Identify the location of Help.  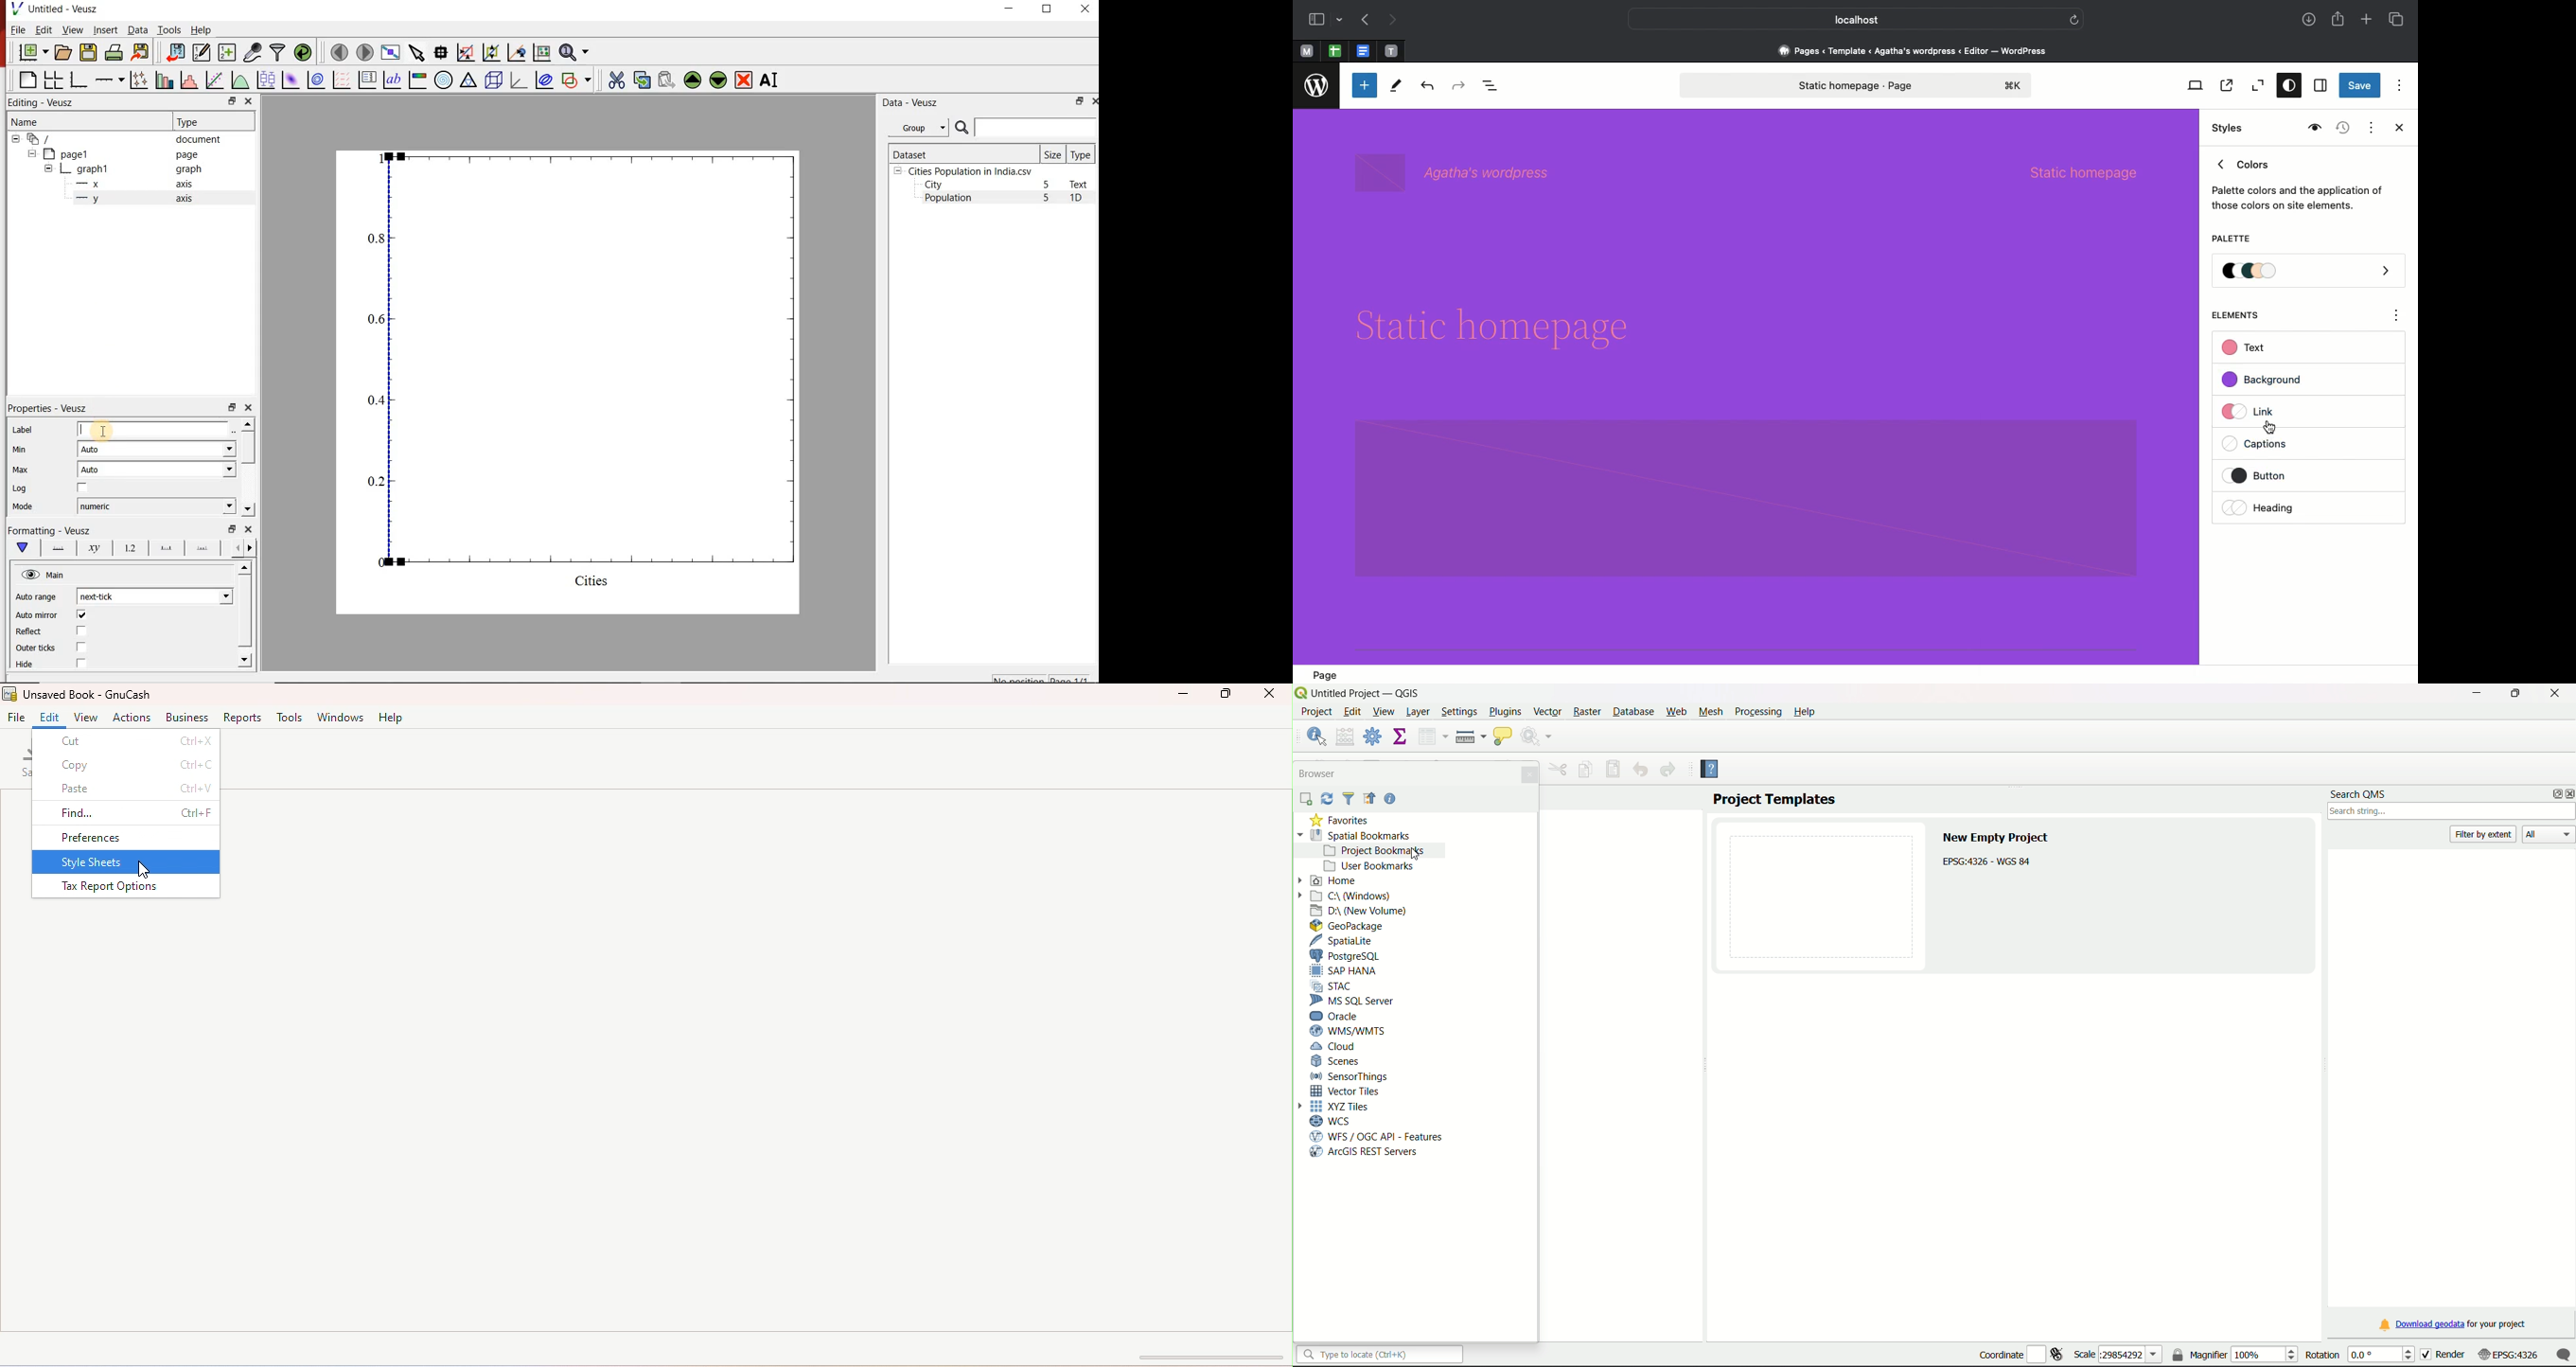
(1805, 712).